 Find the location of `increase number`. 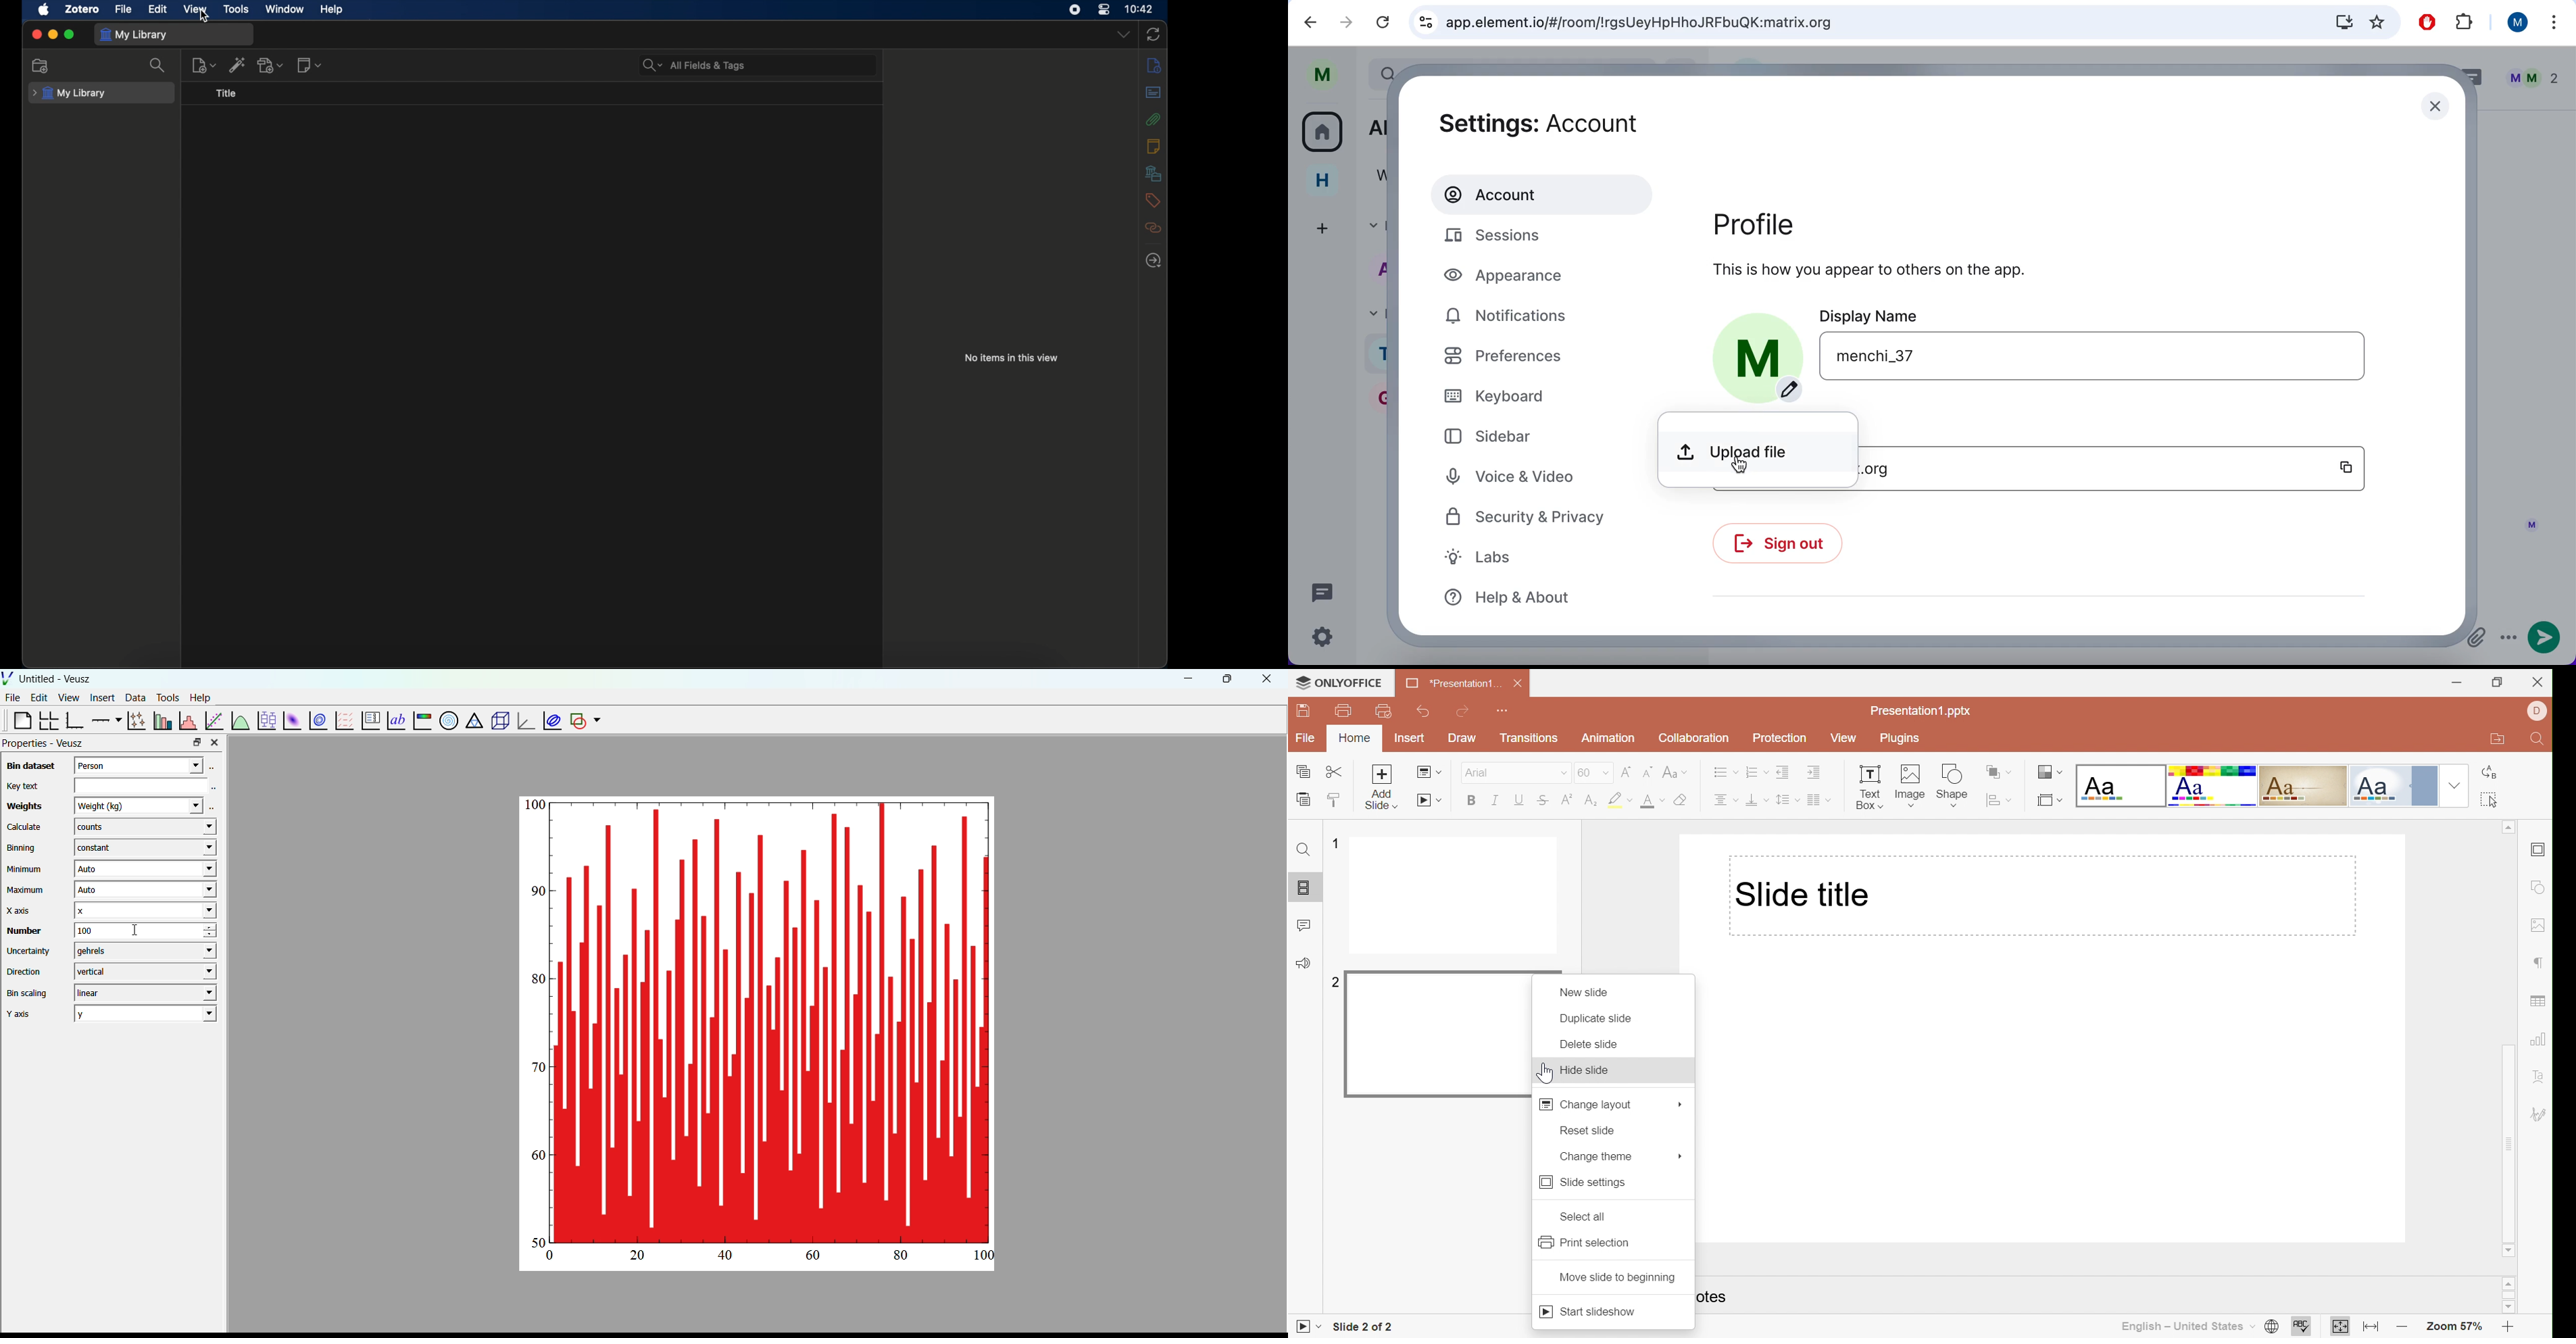

increase number is located at coordinates (219, 927).